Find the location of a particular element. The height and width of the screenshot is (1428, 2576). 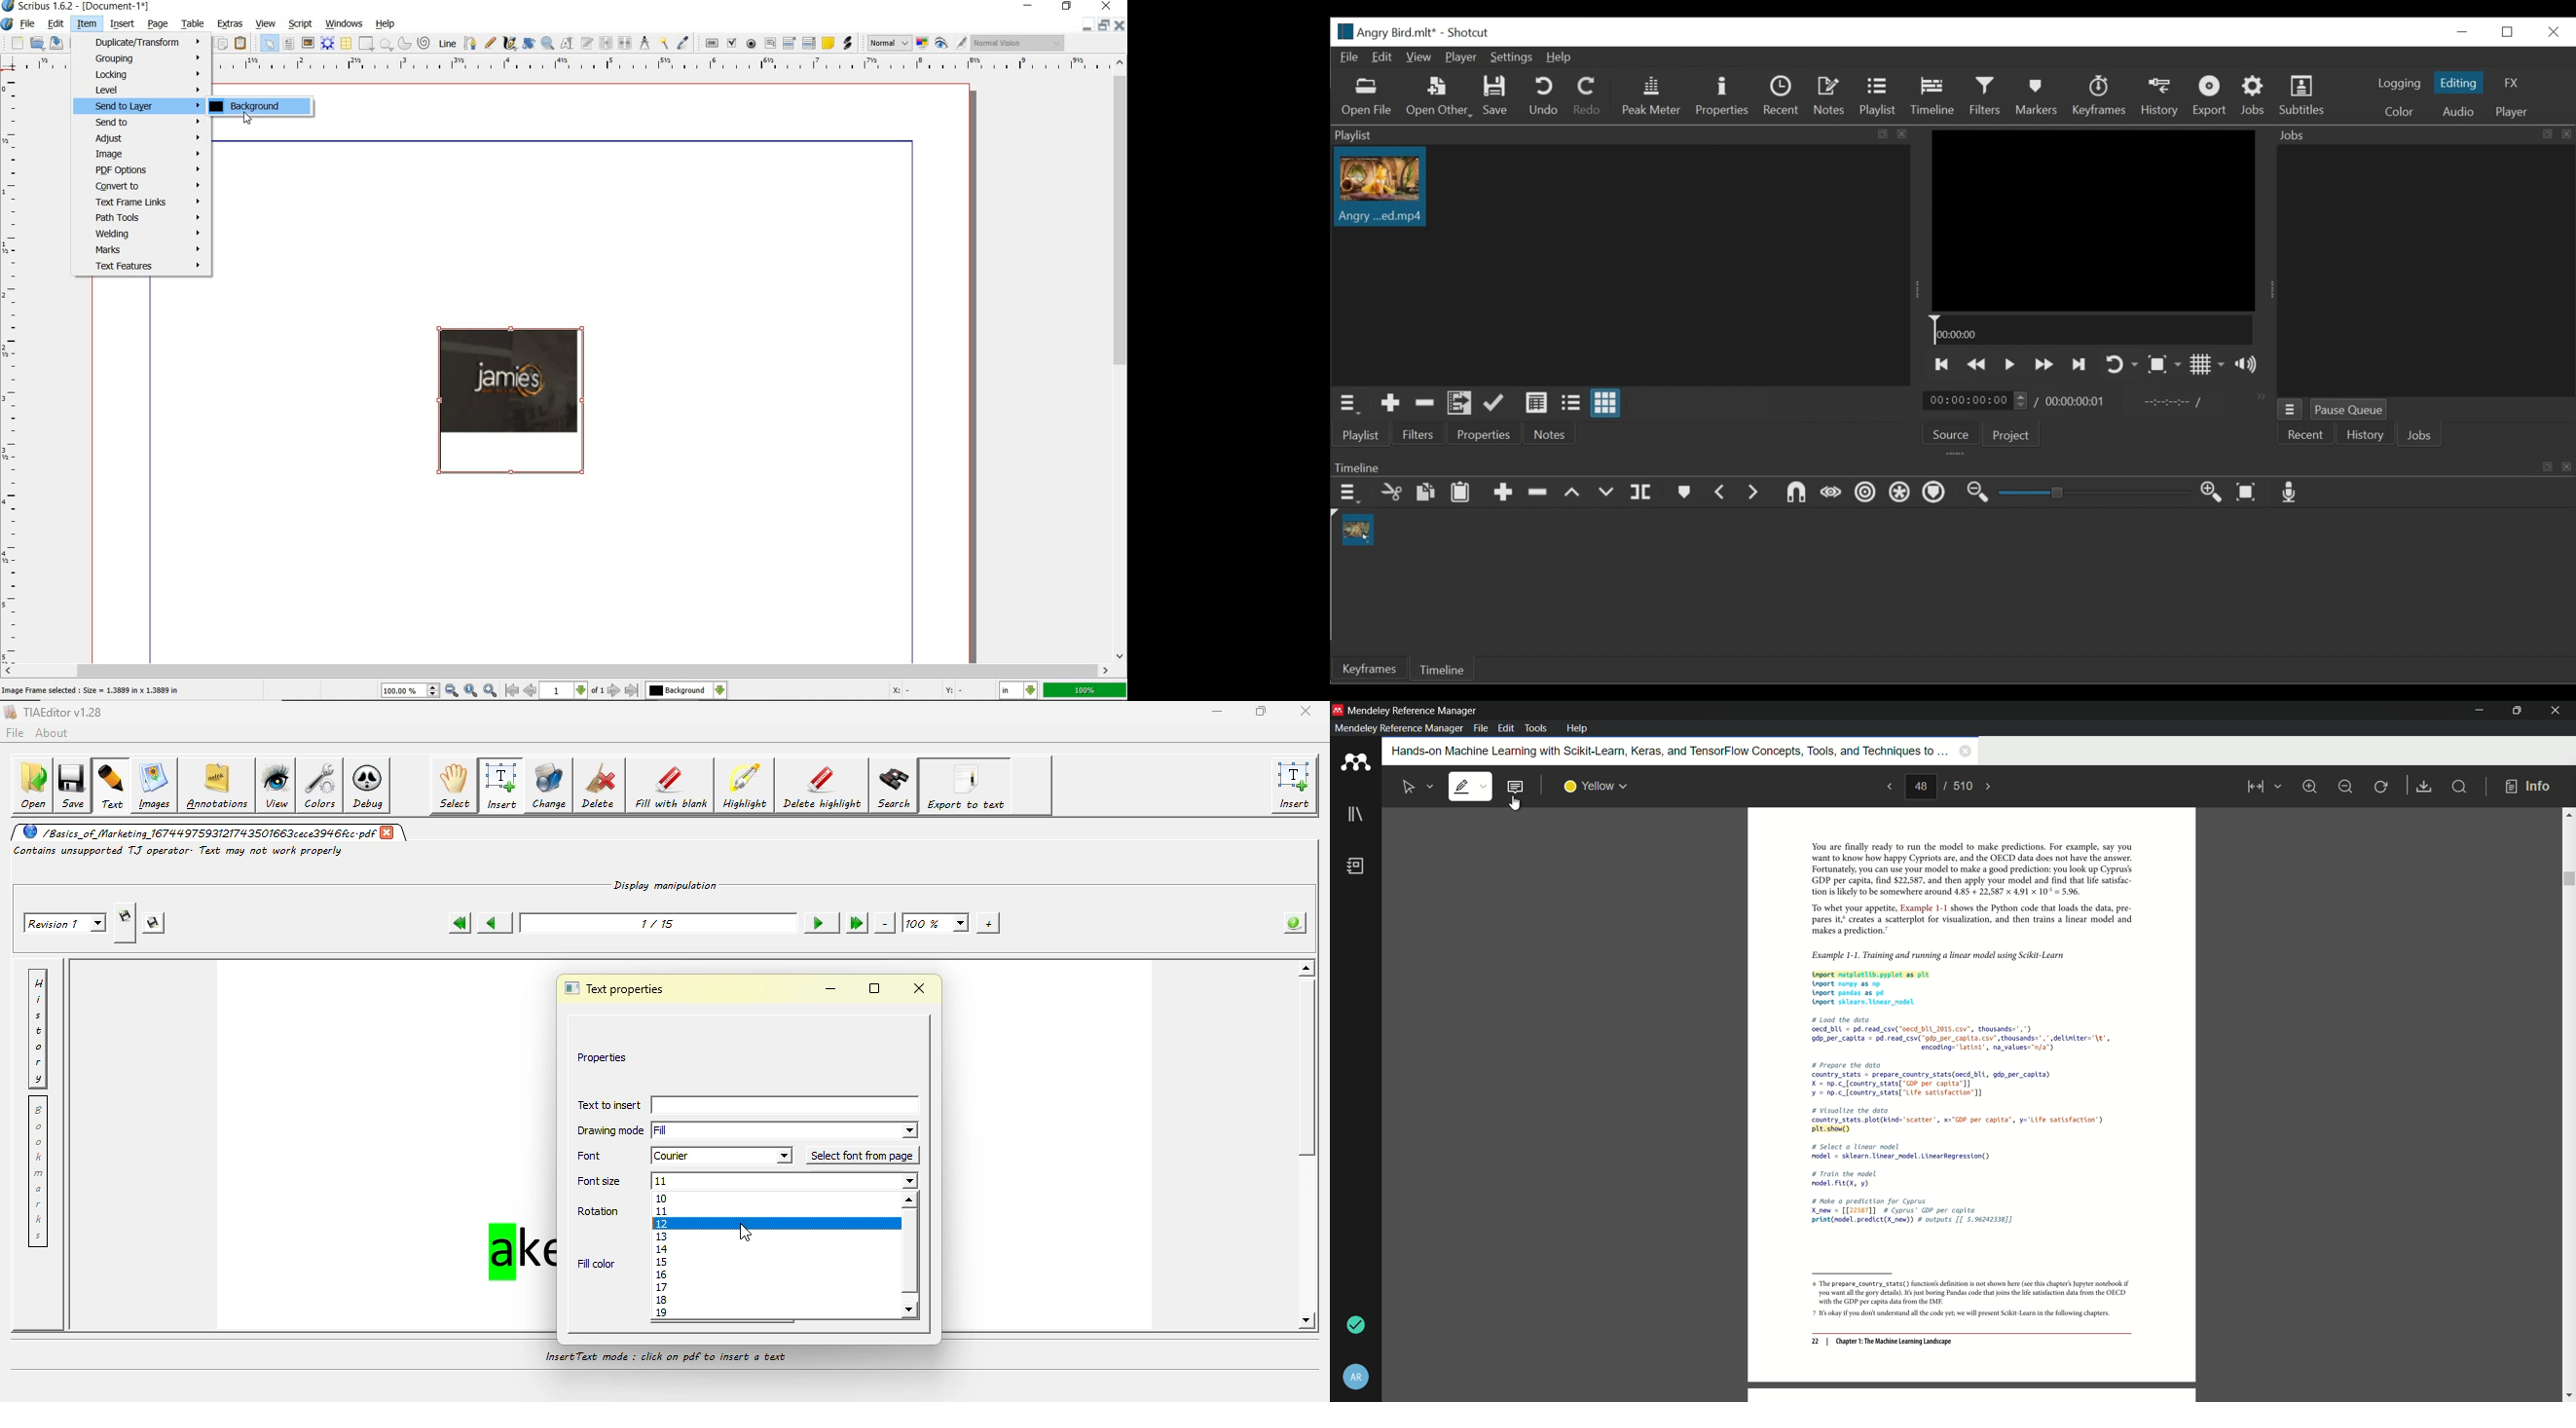

Markers is located at coordinates (2038, 96).